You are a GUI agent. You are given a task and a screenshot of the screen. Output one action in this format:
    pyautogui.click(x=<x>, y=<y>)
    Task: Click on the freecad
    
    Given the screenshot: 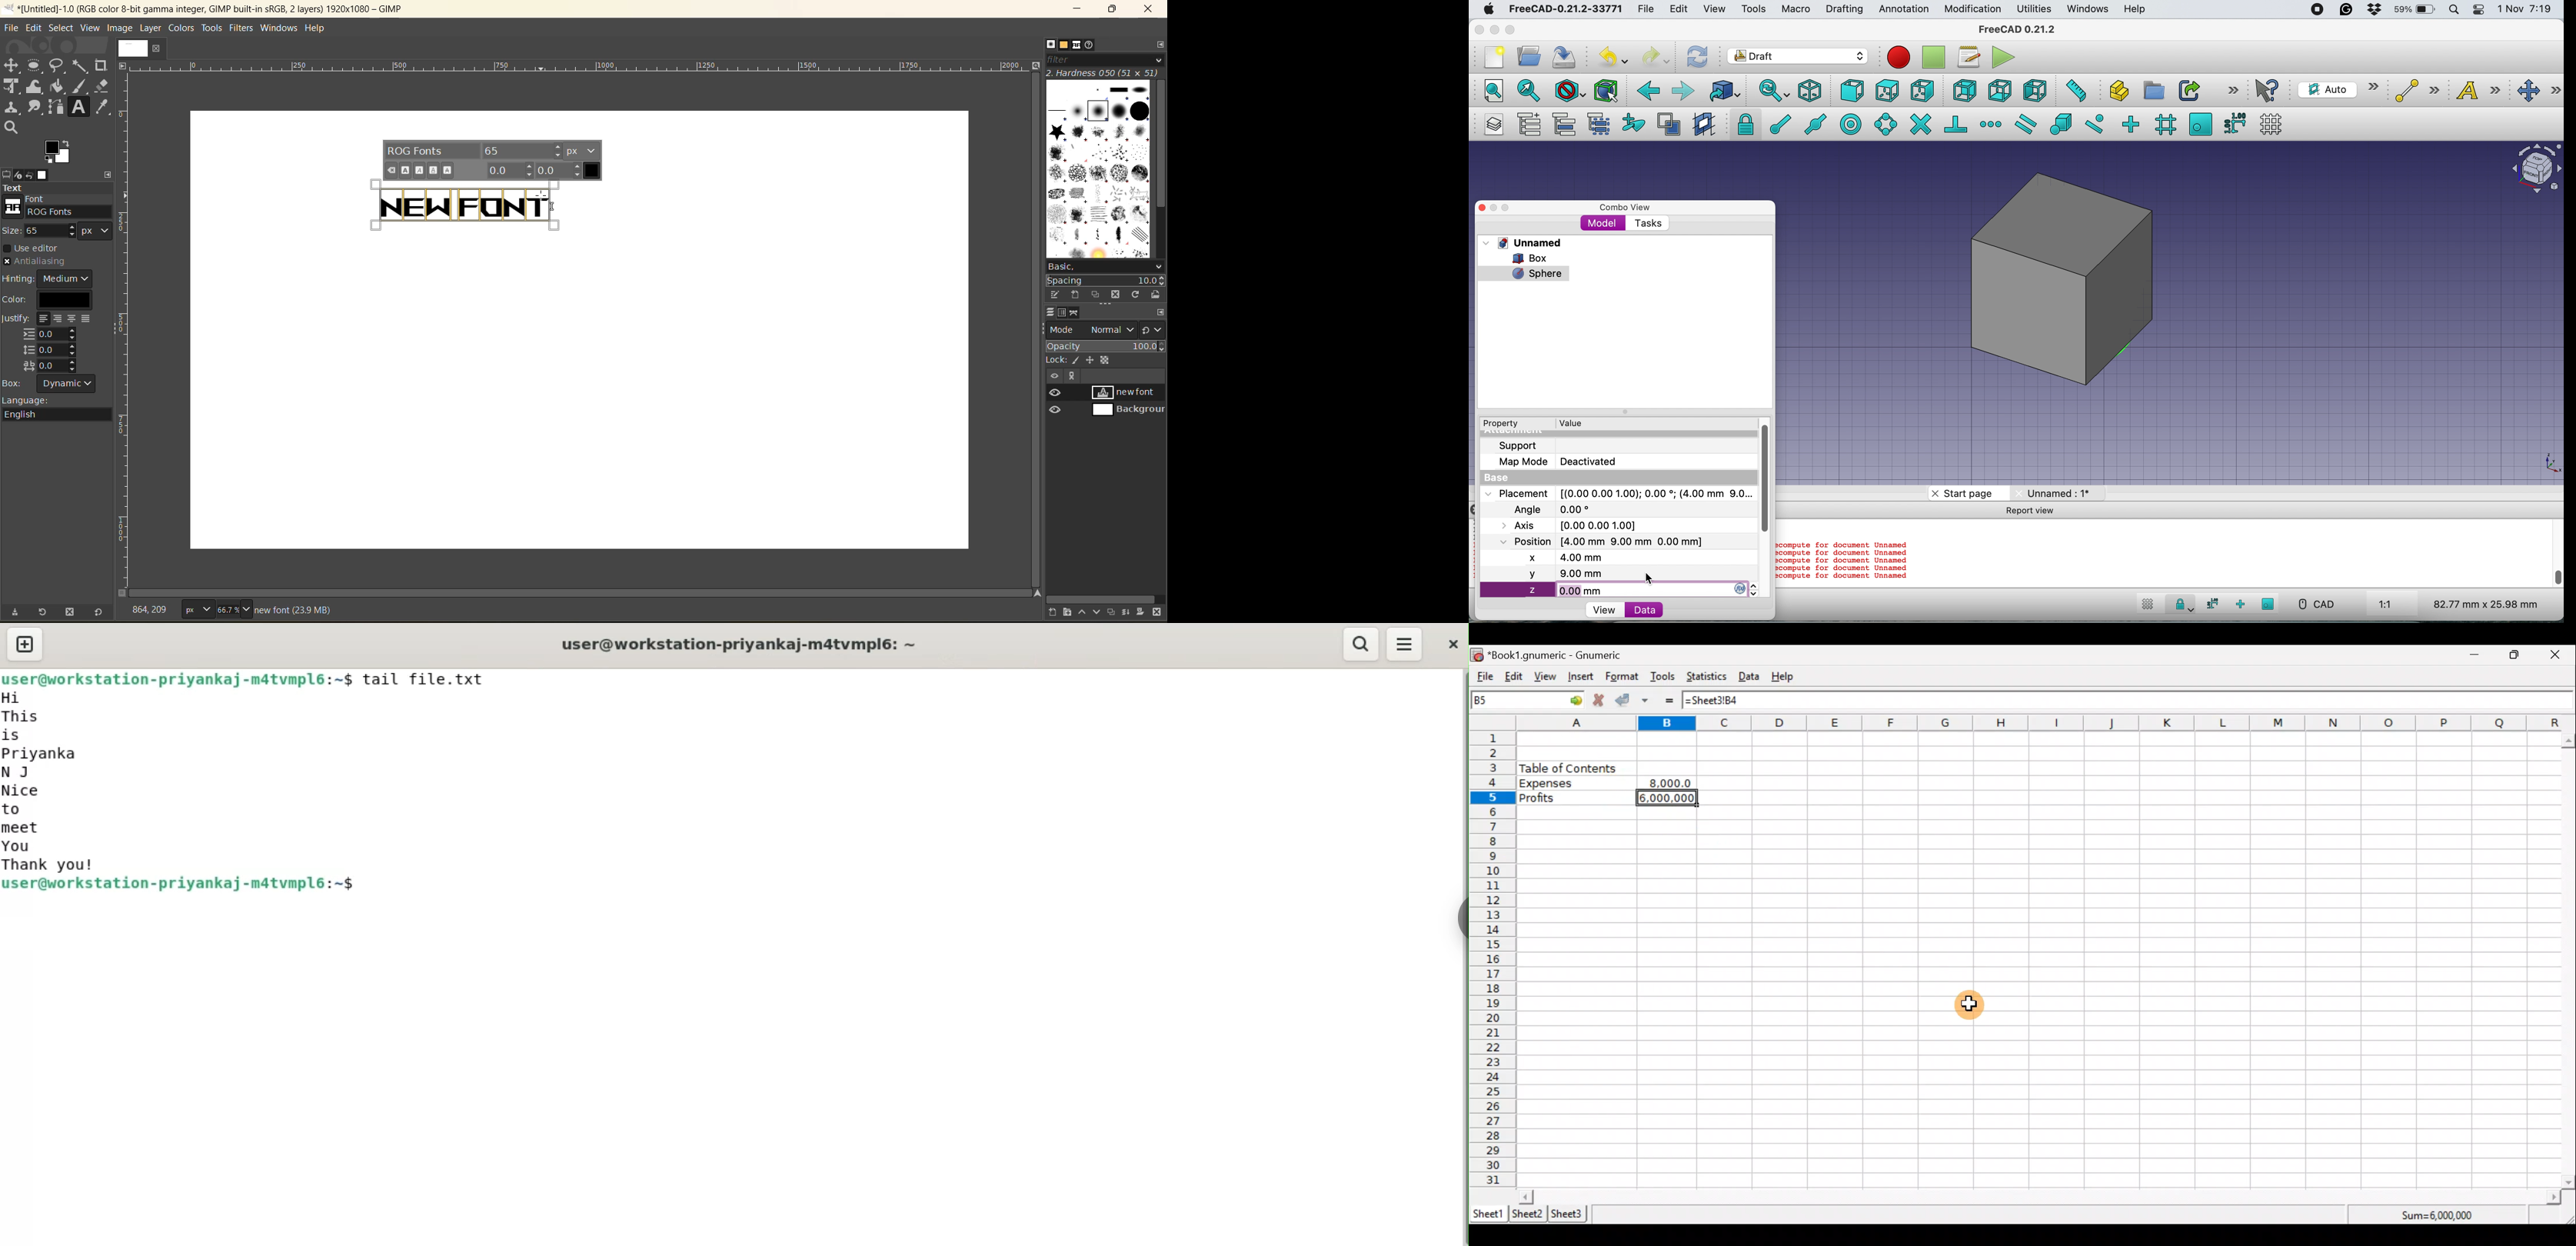 What is the action you would take?
    pyautogui.click(x=2024, y=29)
    